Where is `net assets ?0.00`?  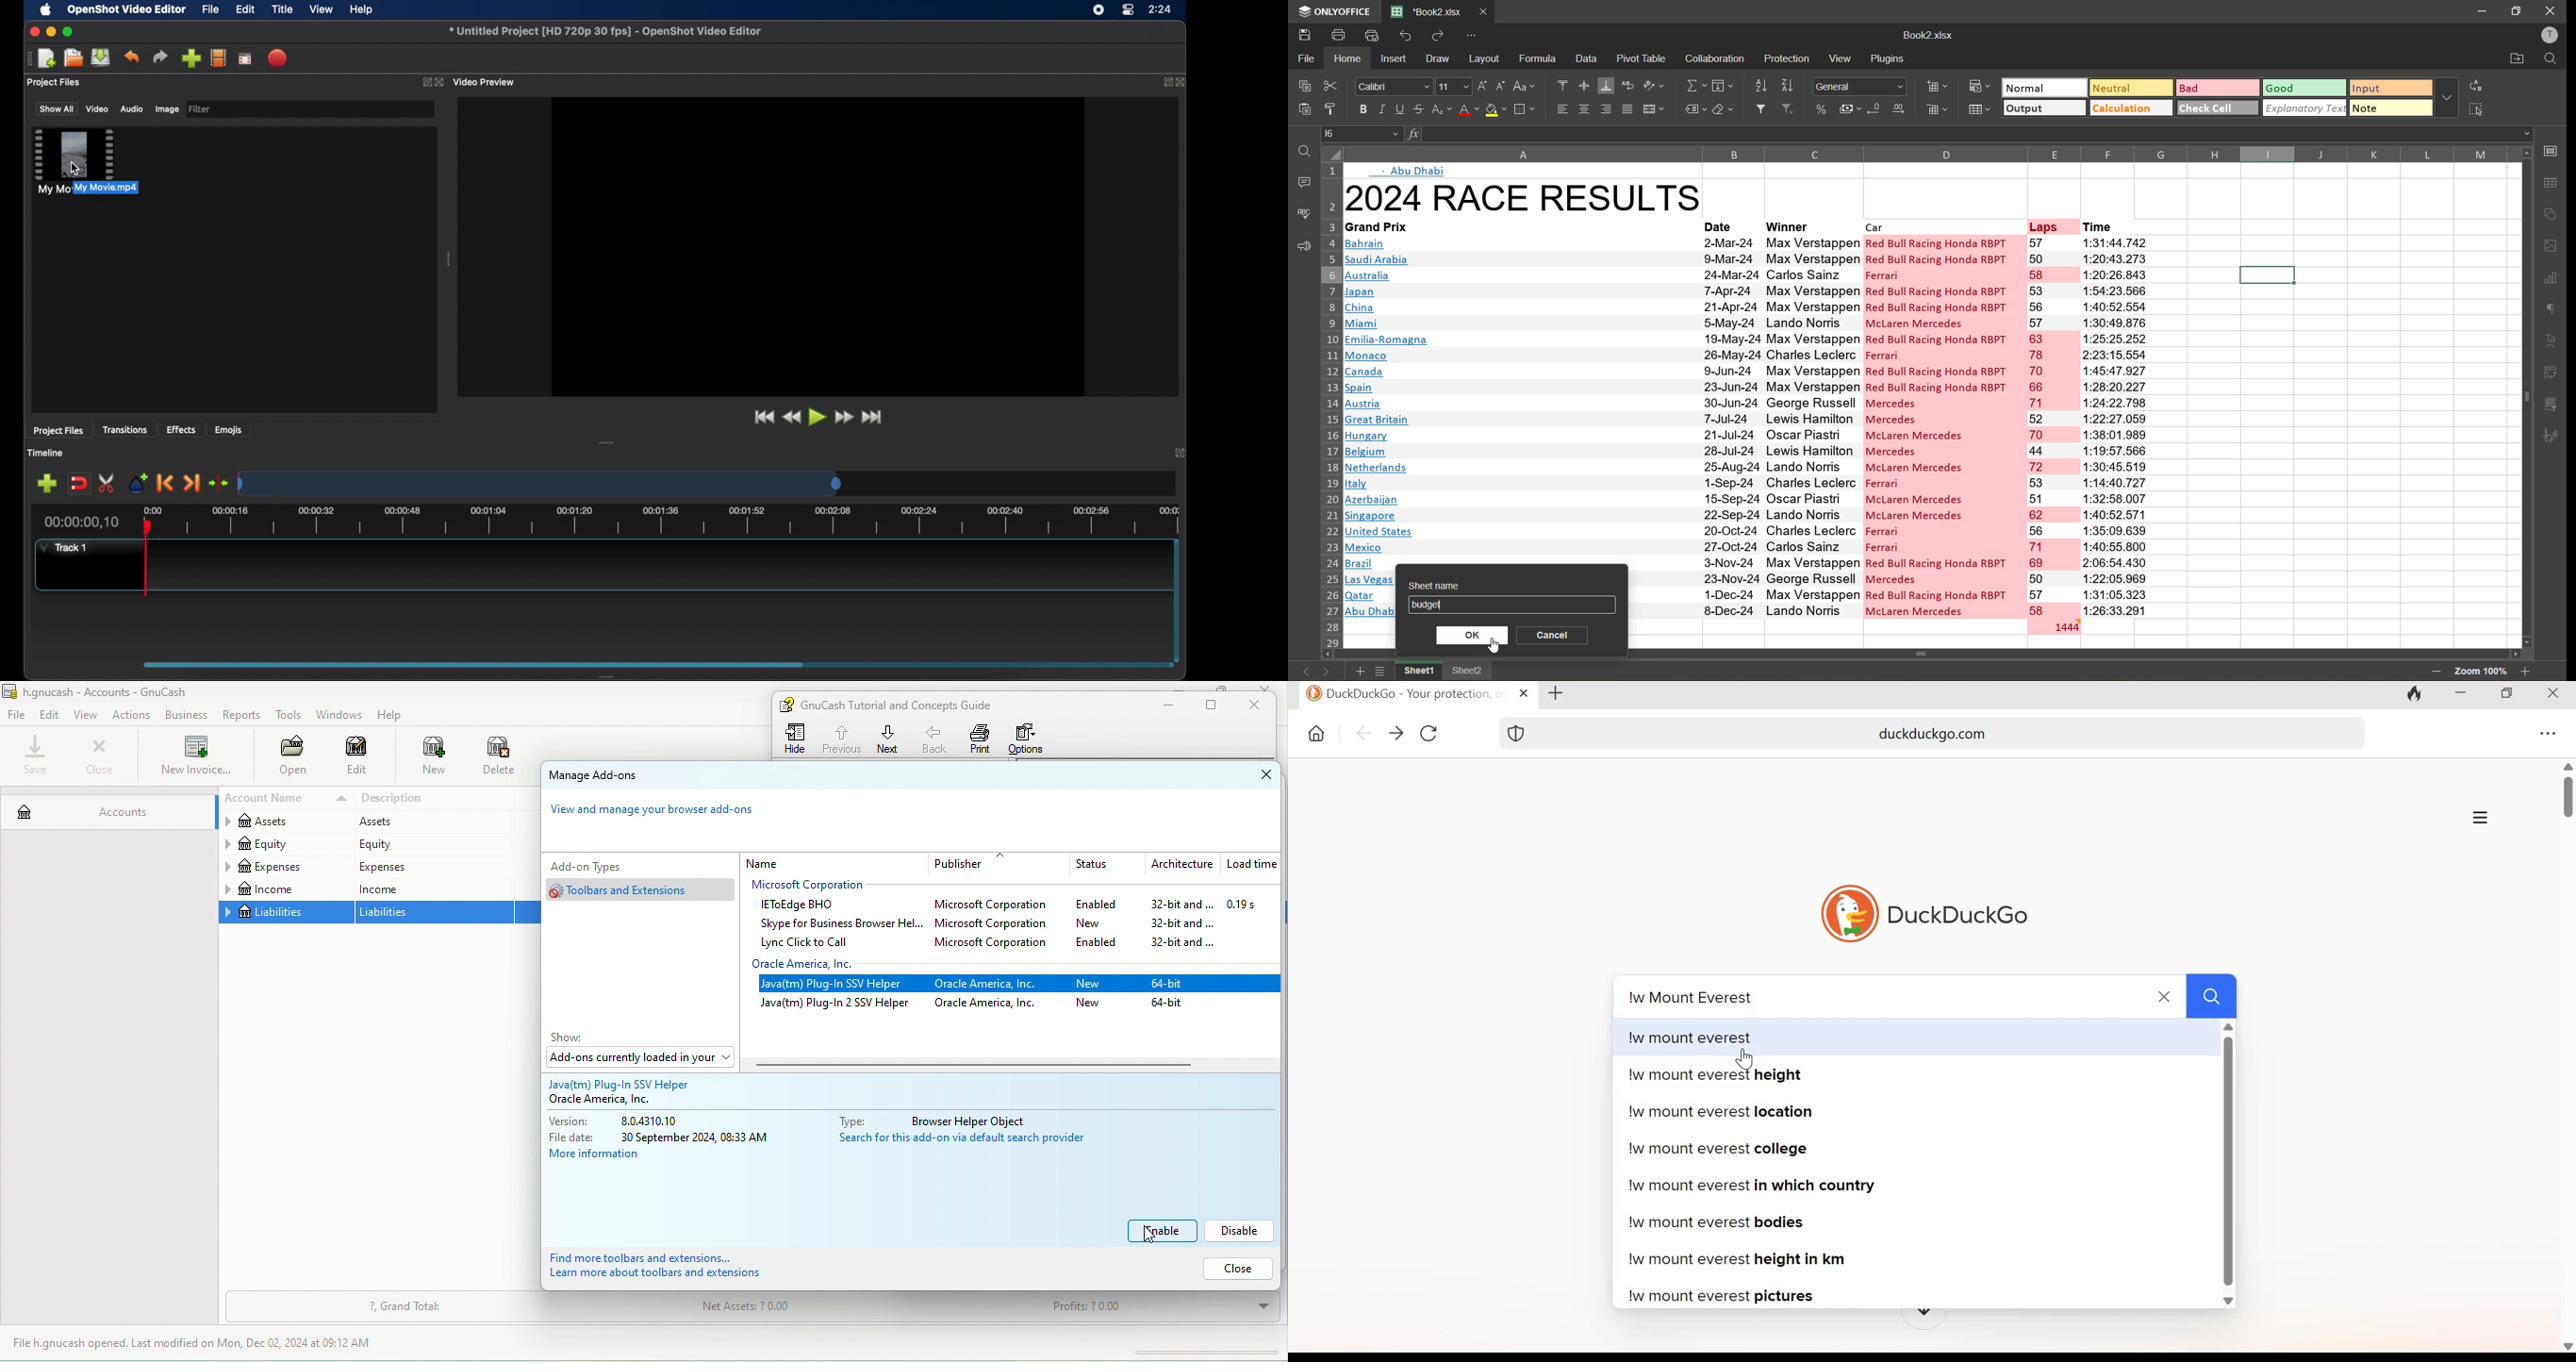
net assets ?0.00 is located at coordinates (804, 1309).